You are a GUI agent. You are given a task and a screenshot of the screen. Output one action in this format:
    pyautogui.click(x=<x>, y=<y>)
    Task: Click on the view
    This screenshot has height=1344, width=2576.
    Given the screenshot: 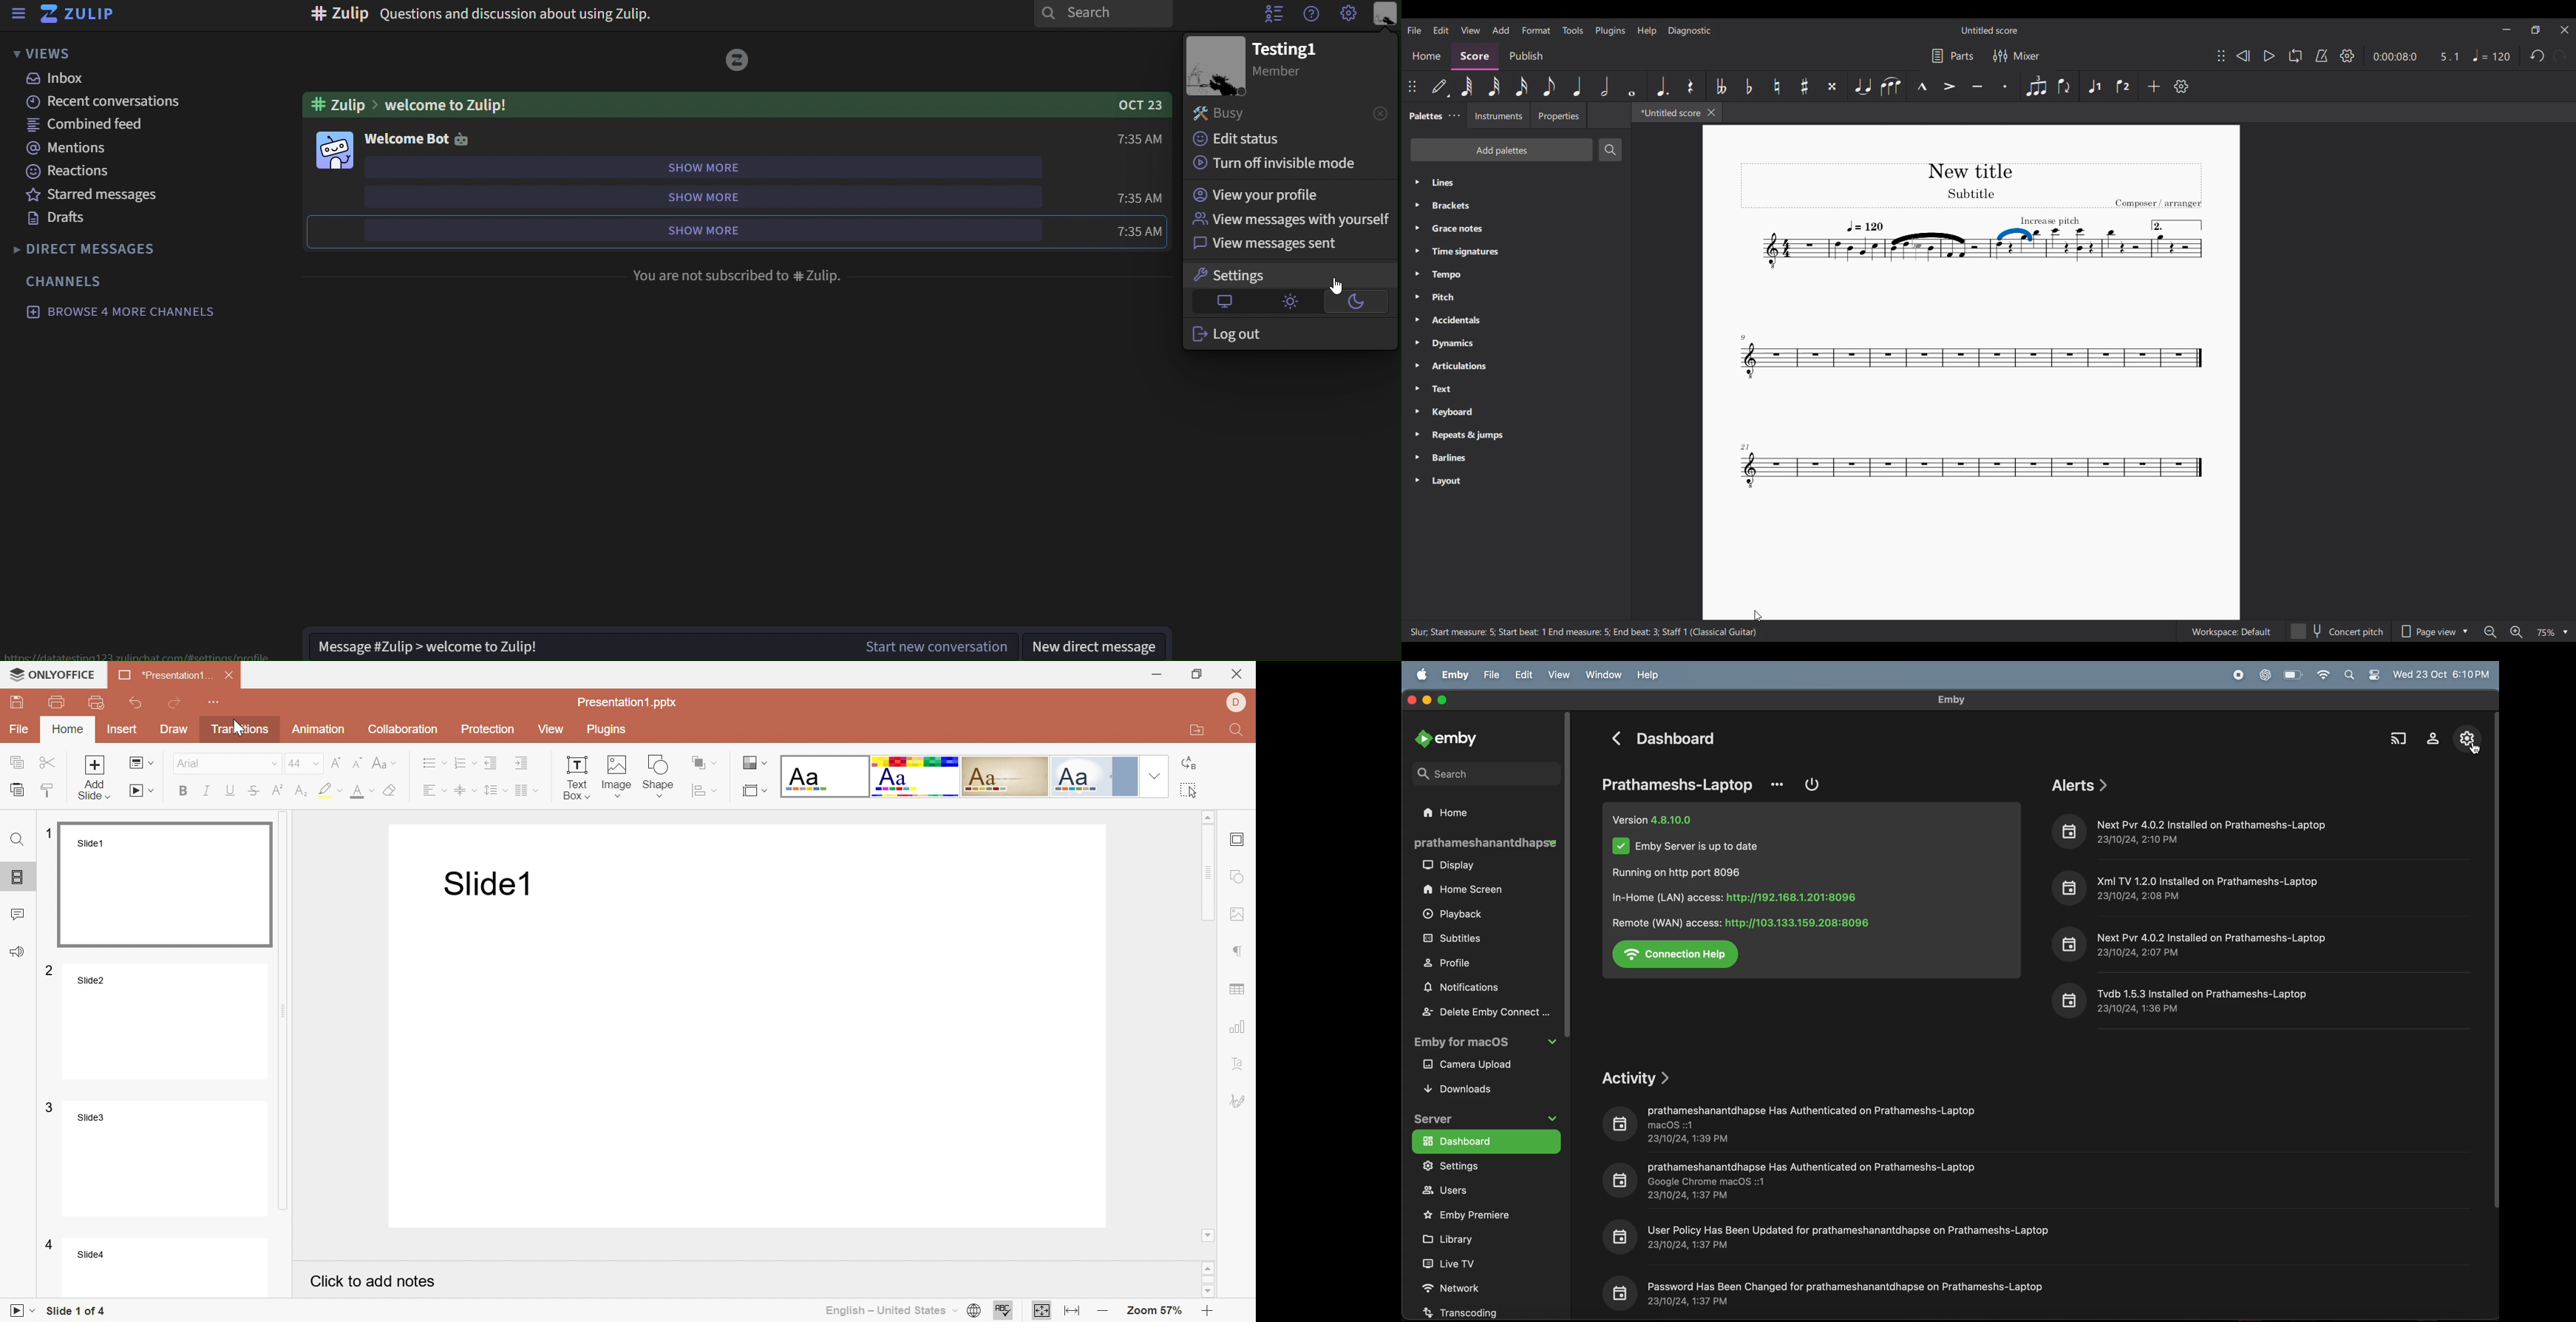 What is the action you would take?
    pyautogui.click(x=43, y=52)
    